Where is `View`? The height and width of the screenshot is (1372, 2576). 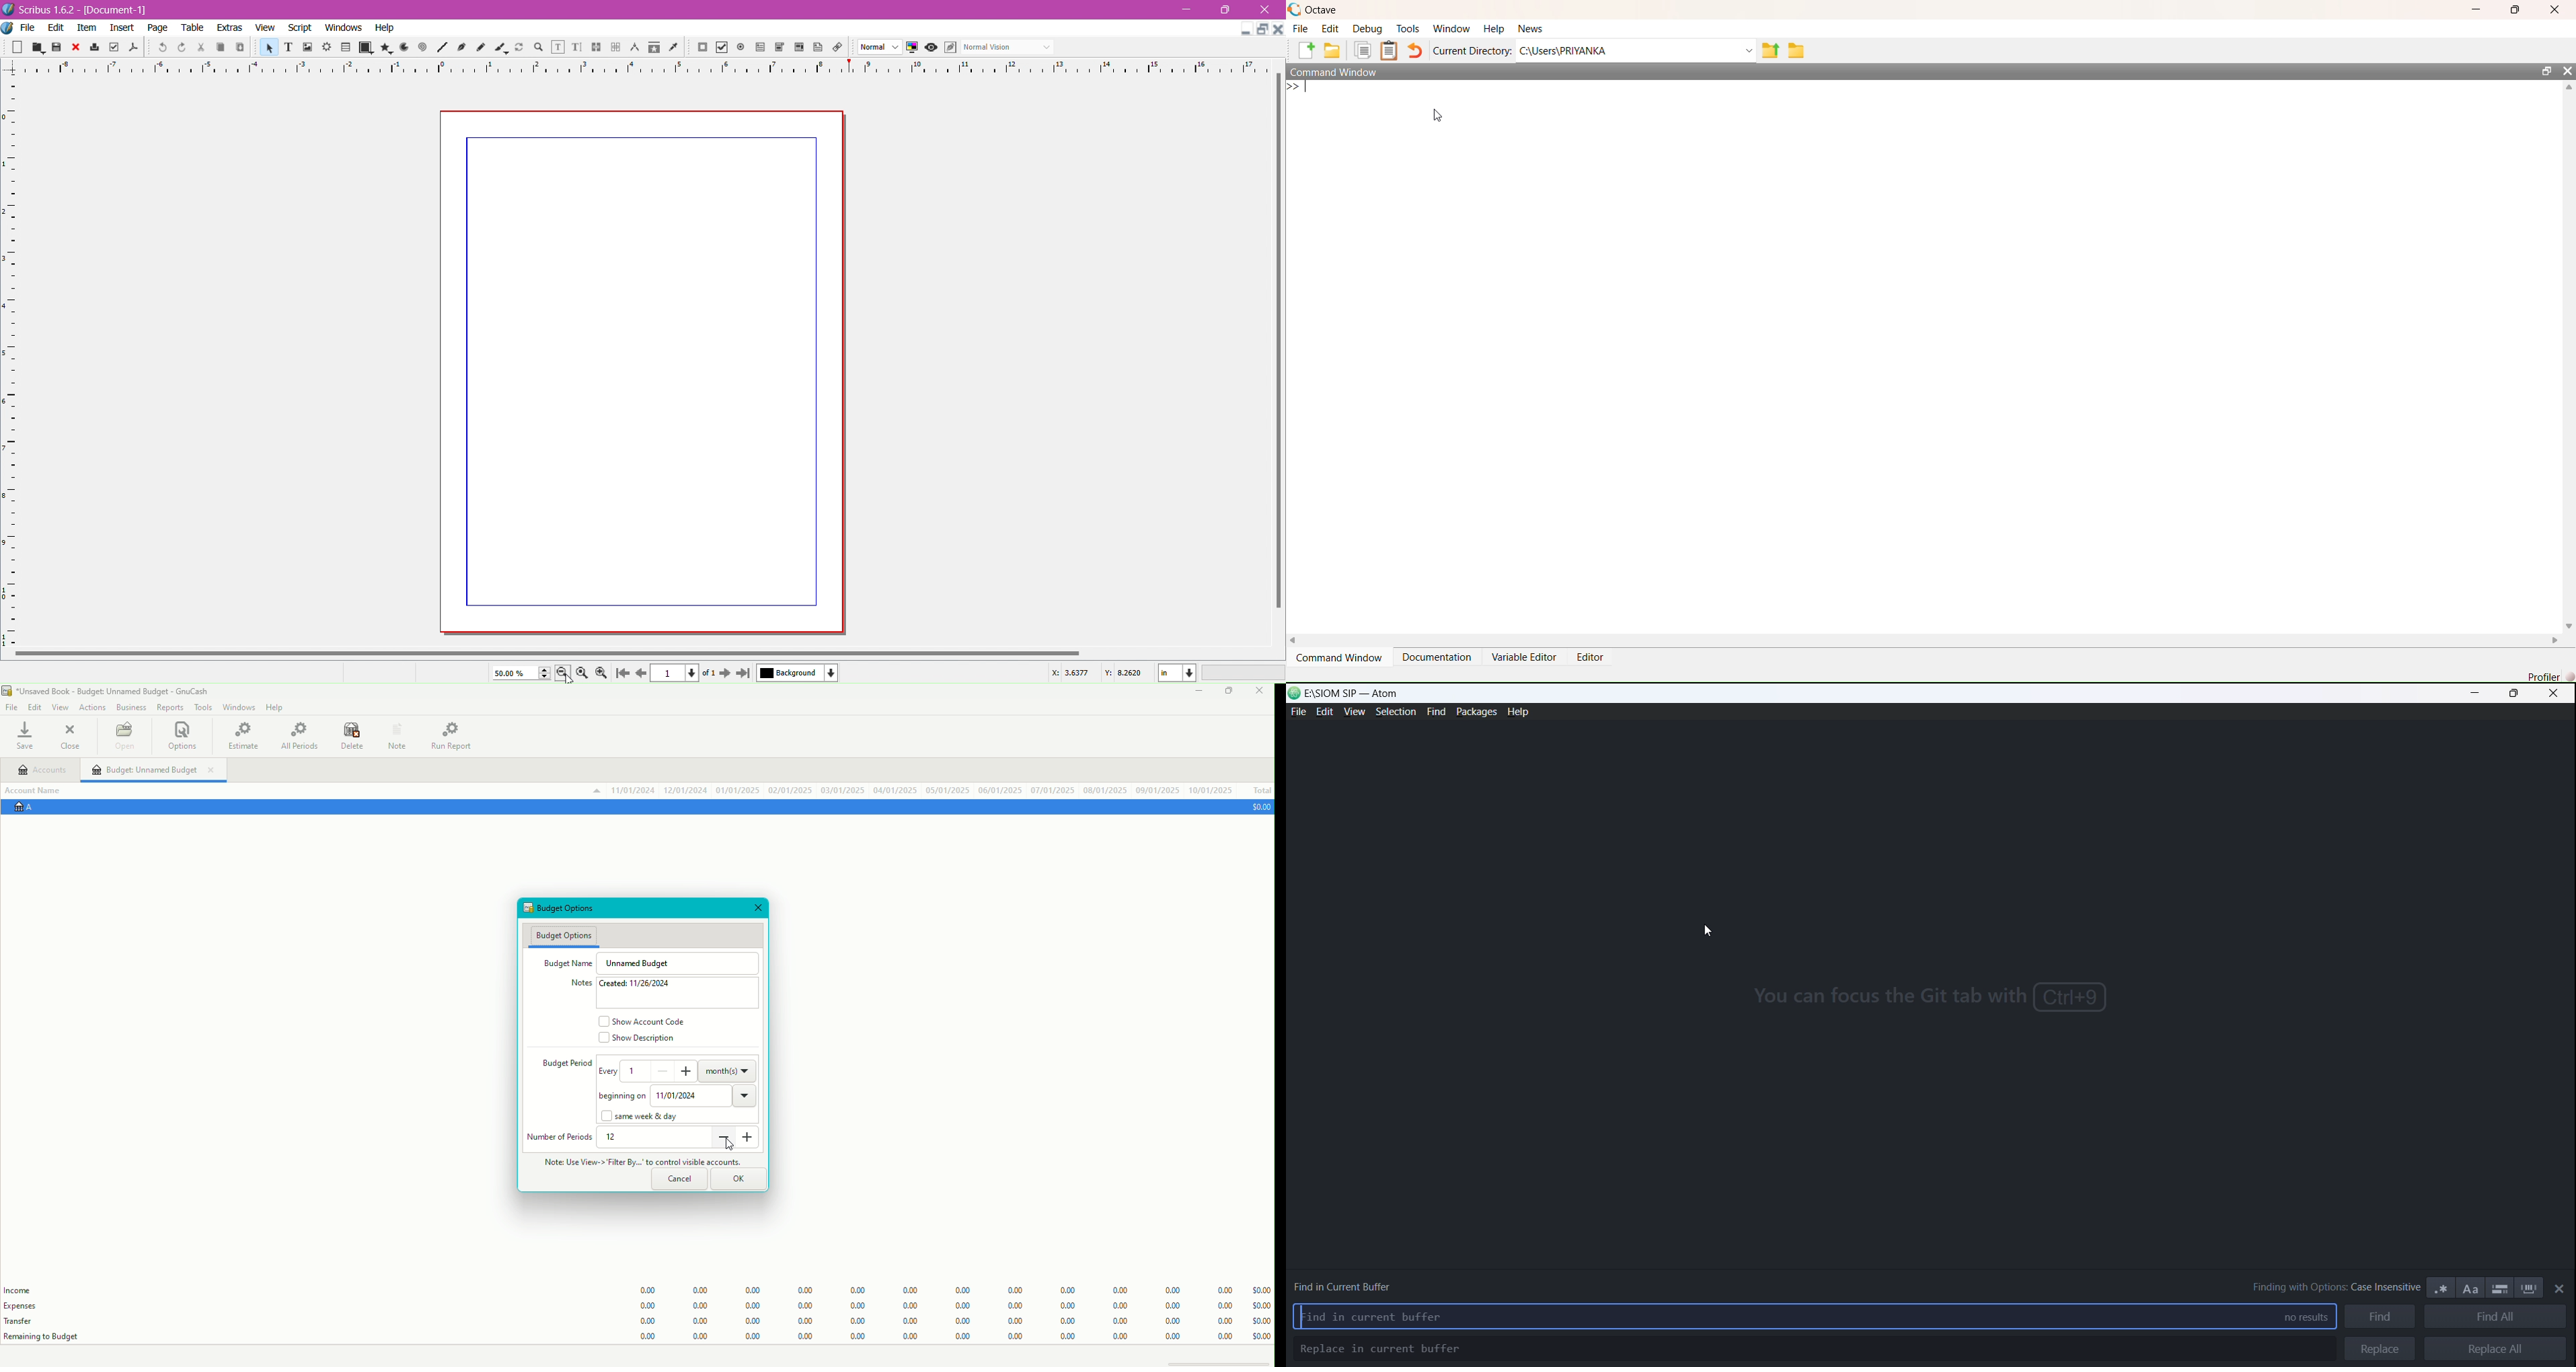
View is located at coordinates (59, 708).